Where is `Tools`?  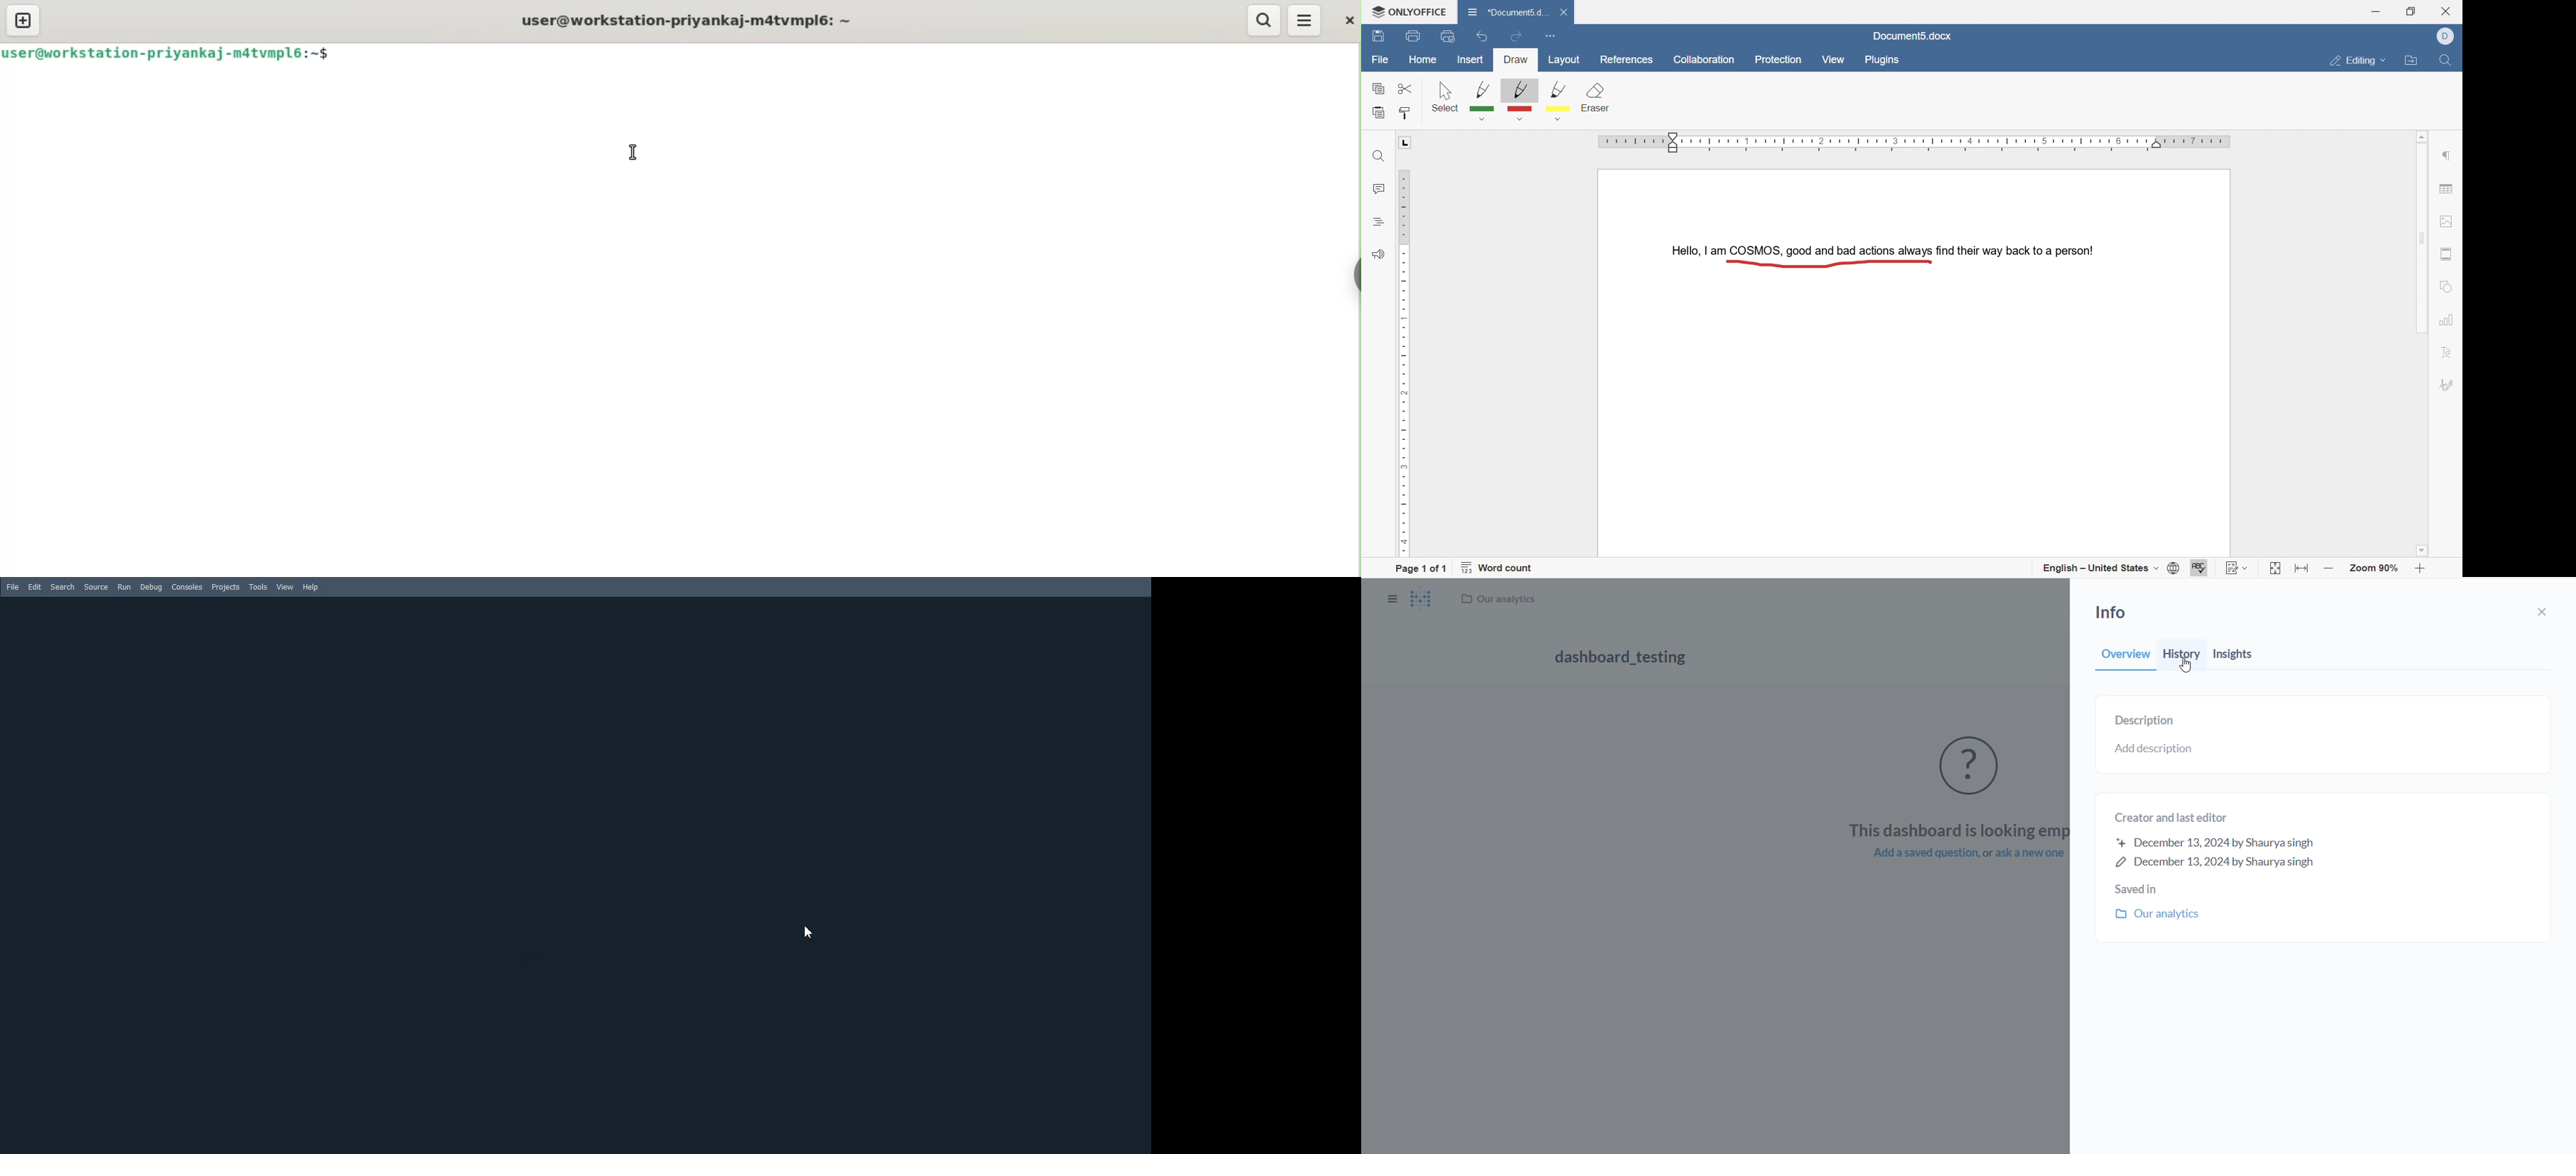
Tools is located at coordinates (258, 587).